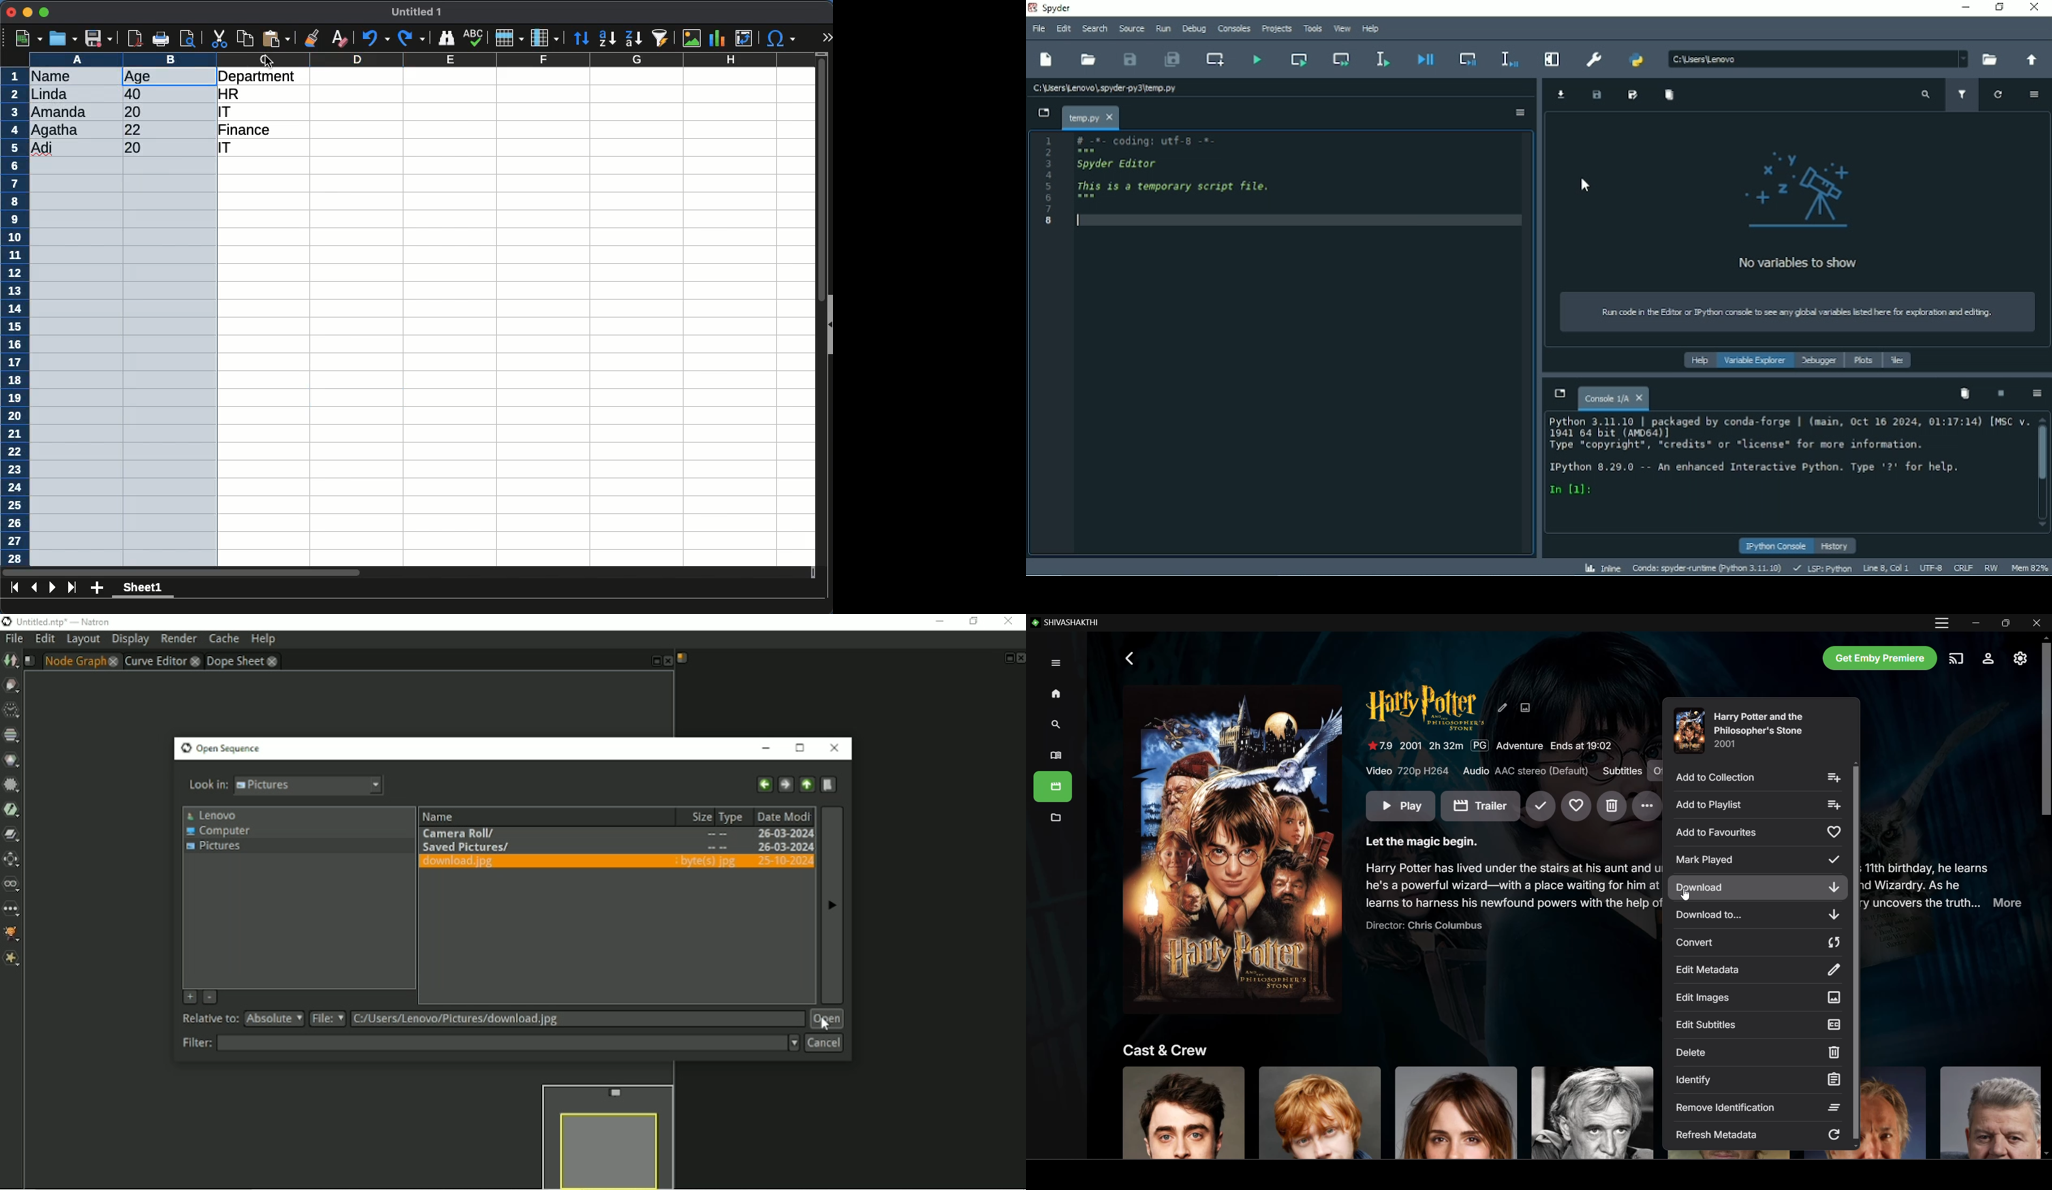 The height and width of the screenshot is (1204, 2072). I want to click on columns, so click(545, 37).